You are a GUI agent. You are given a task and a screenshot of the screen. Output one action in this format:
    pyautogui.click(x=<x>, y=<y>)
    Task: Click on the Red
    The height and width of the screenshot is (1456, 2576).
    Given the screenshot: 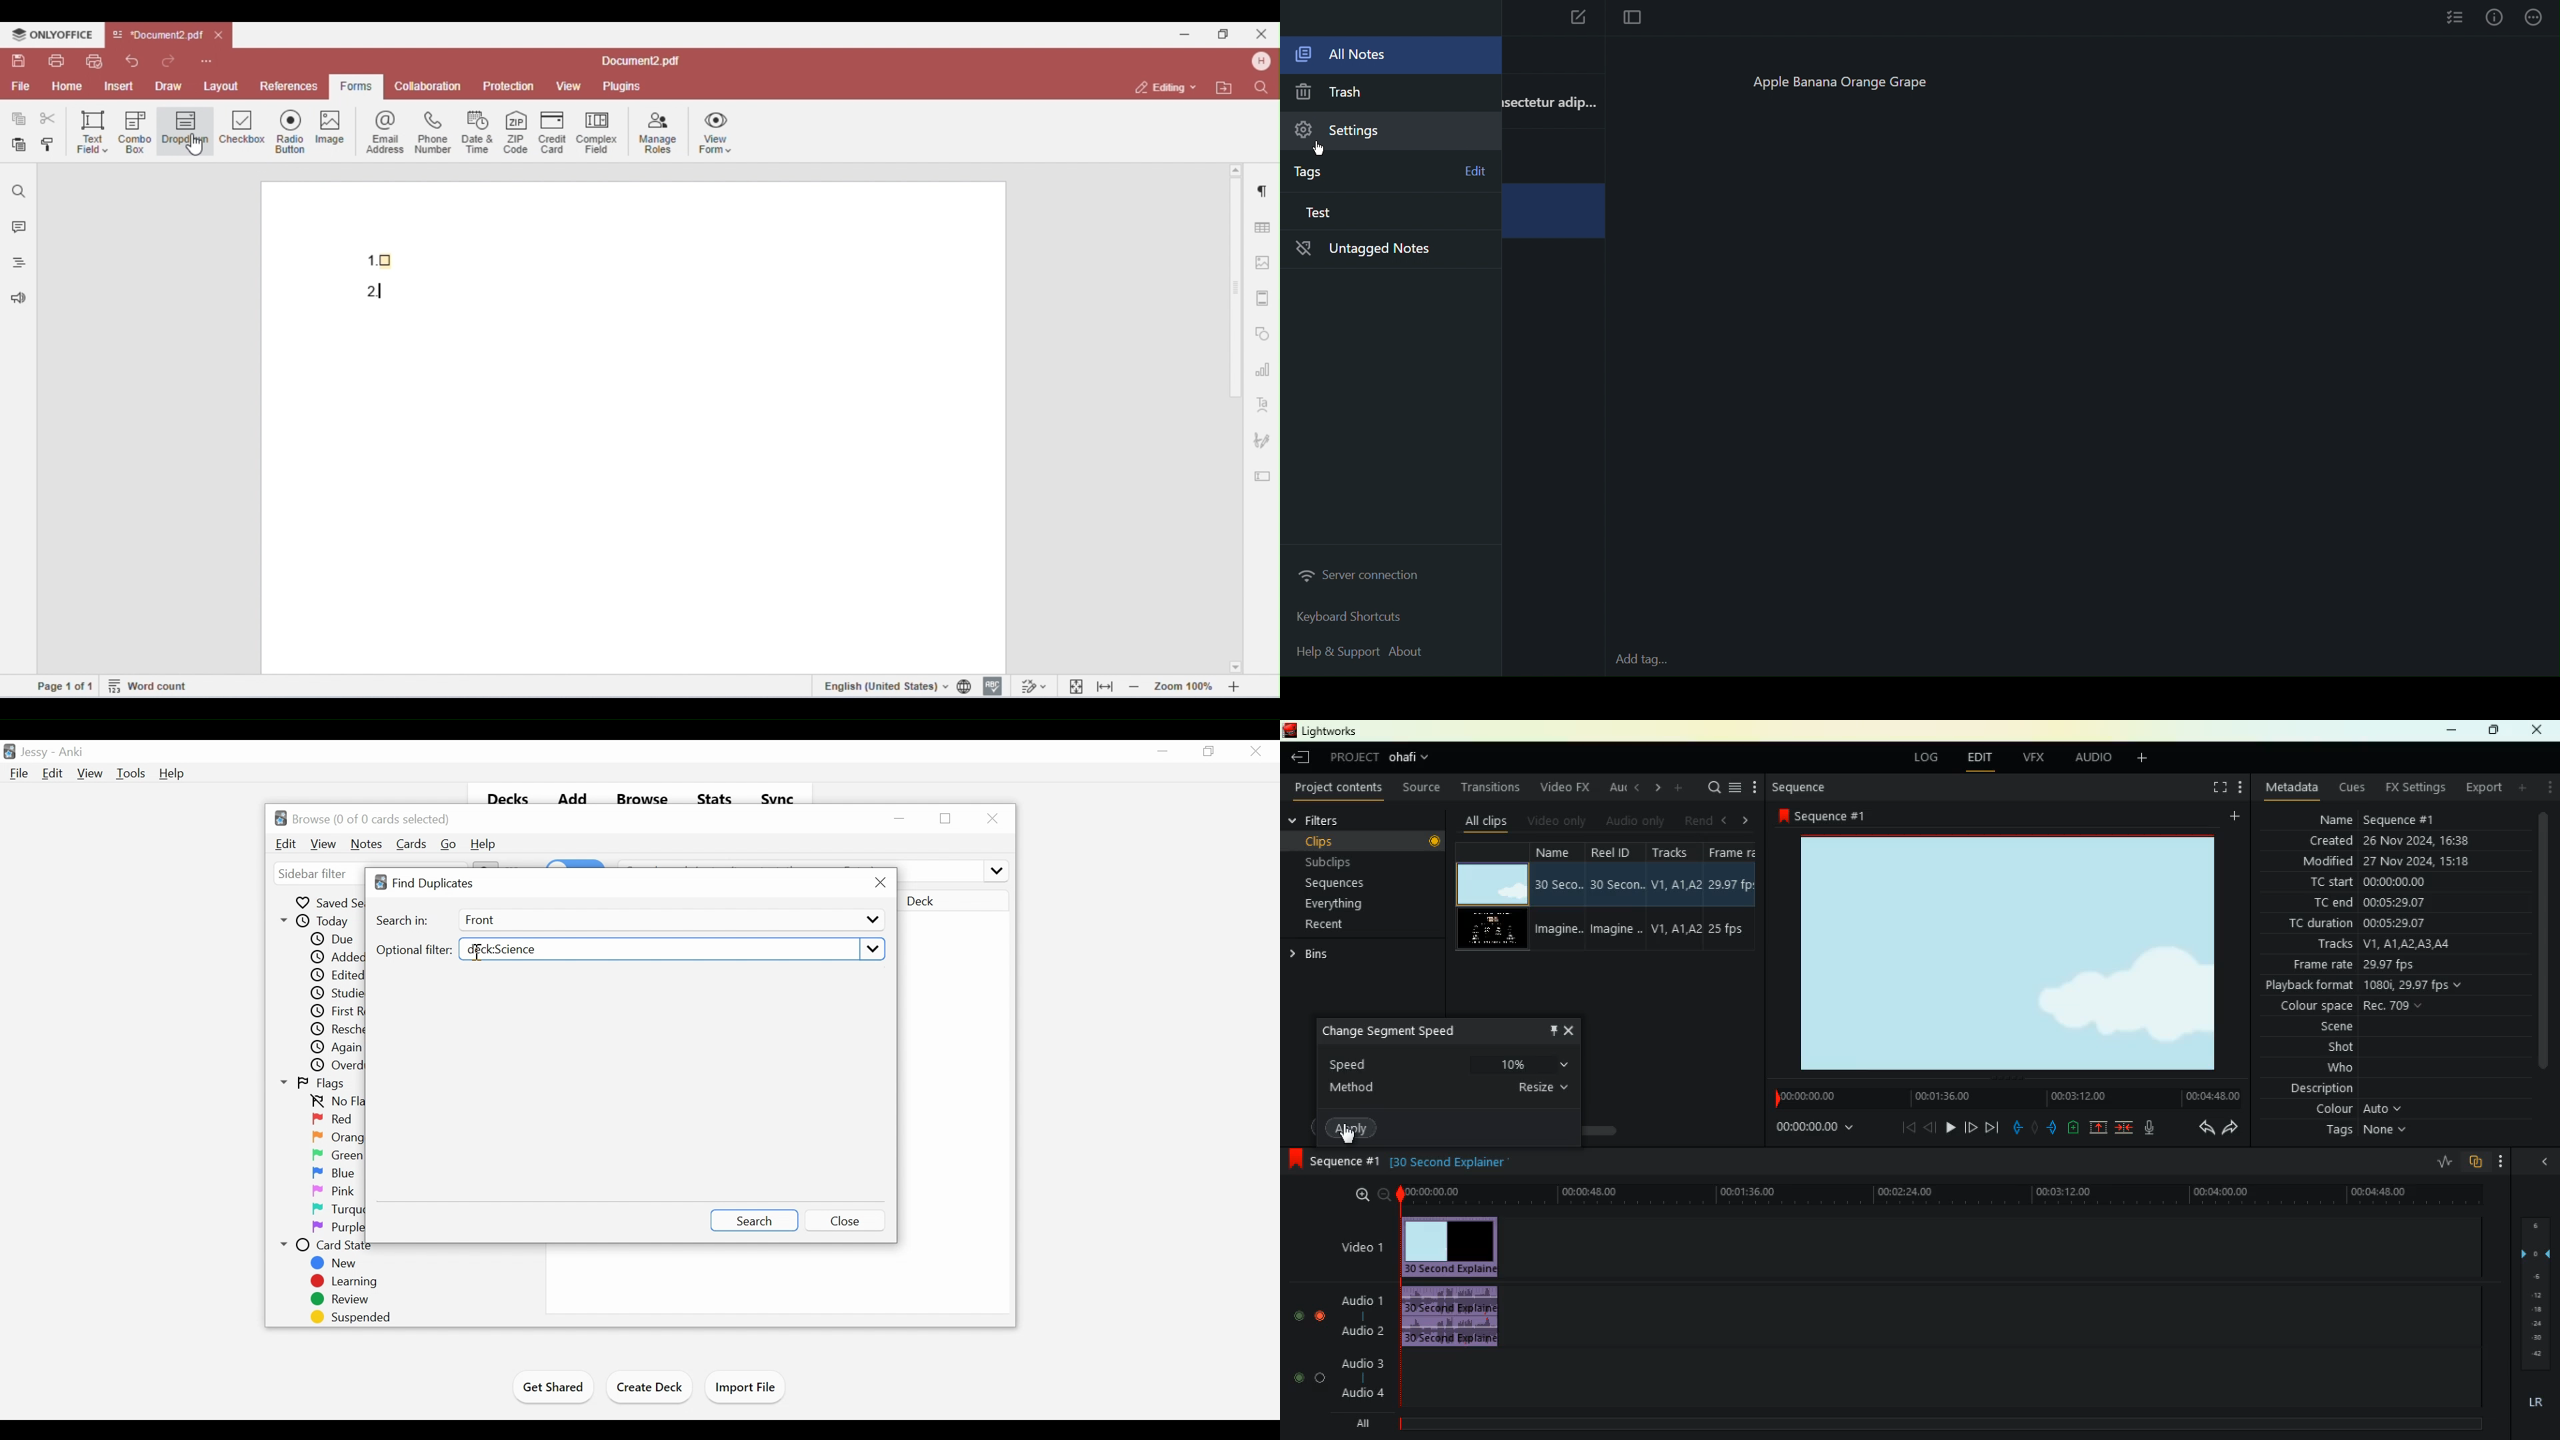 What is the action you would take?
    pyautogui.click(x=334, y=1120)
    